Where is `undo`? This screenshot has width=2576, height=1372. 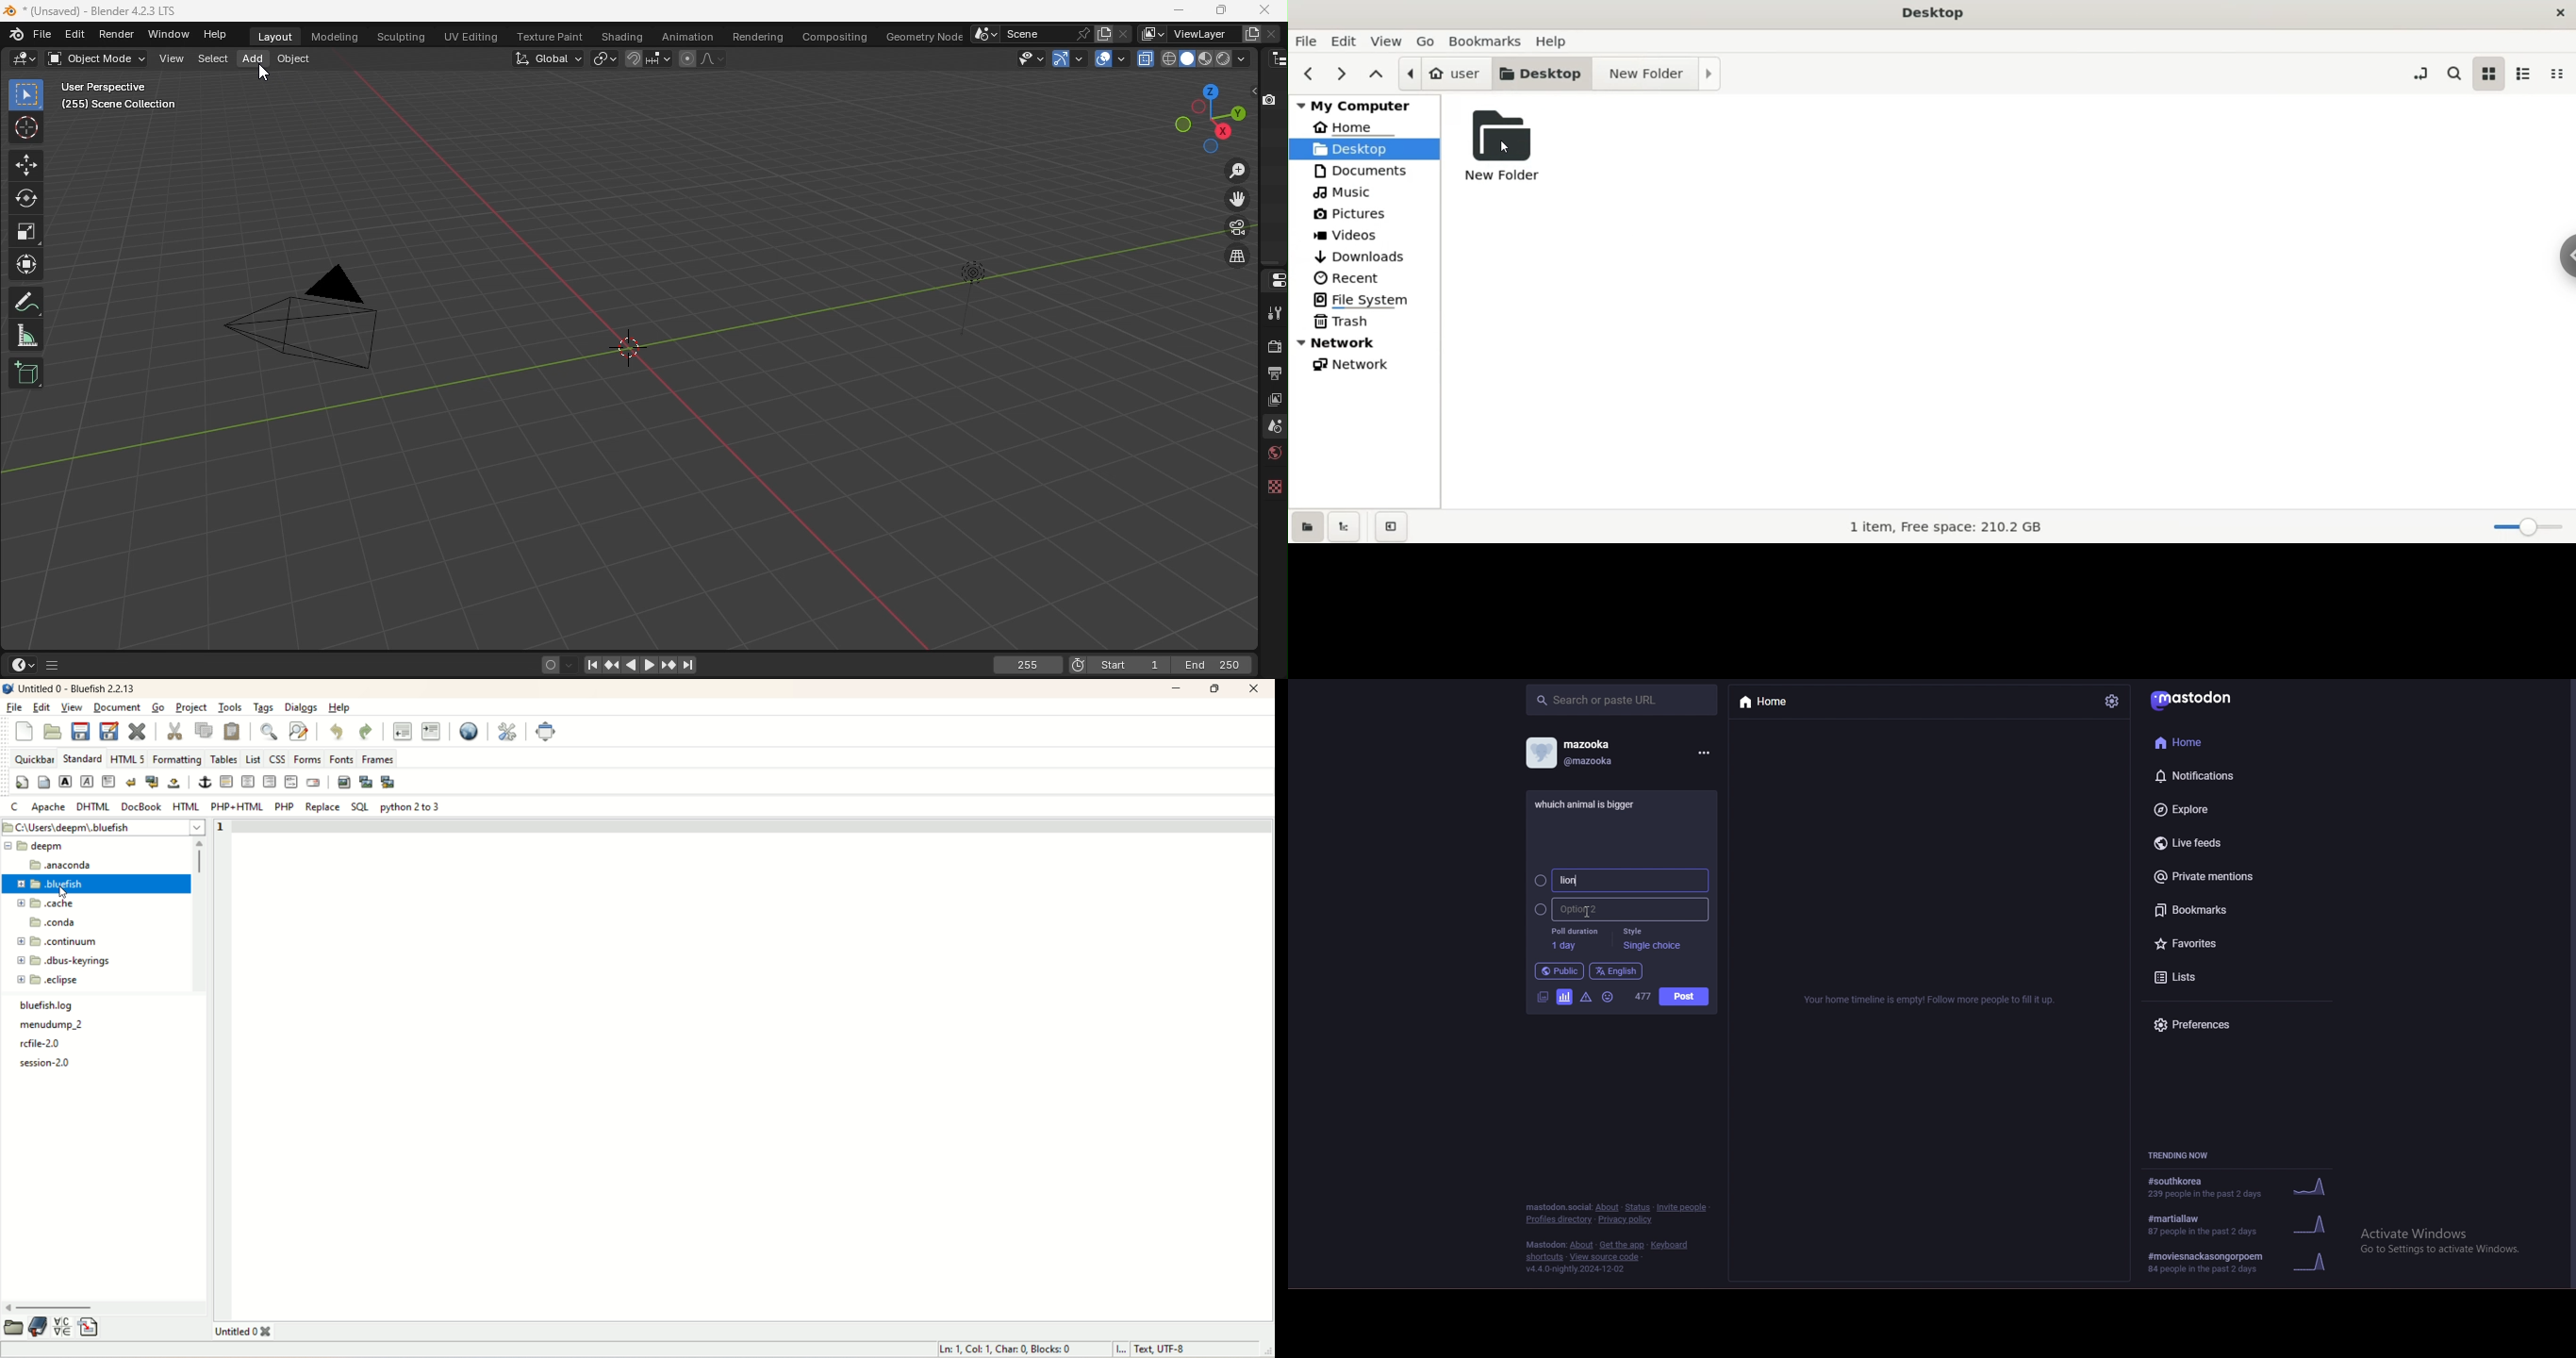
undo is located at coordinates (338, 732).